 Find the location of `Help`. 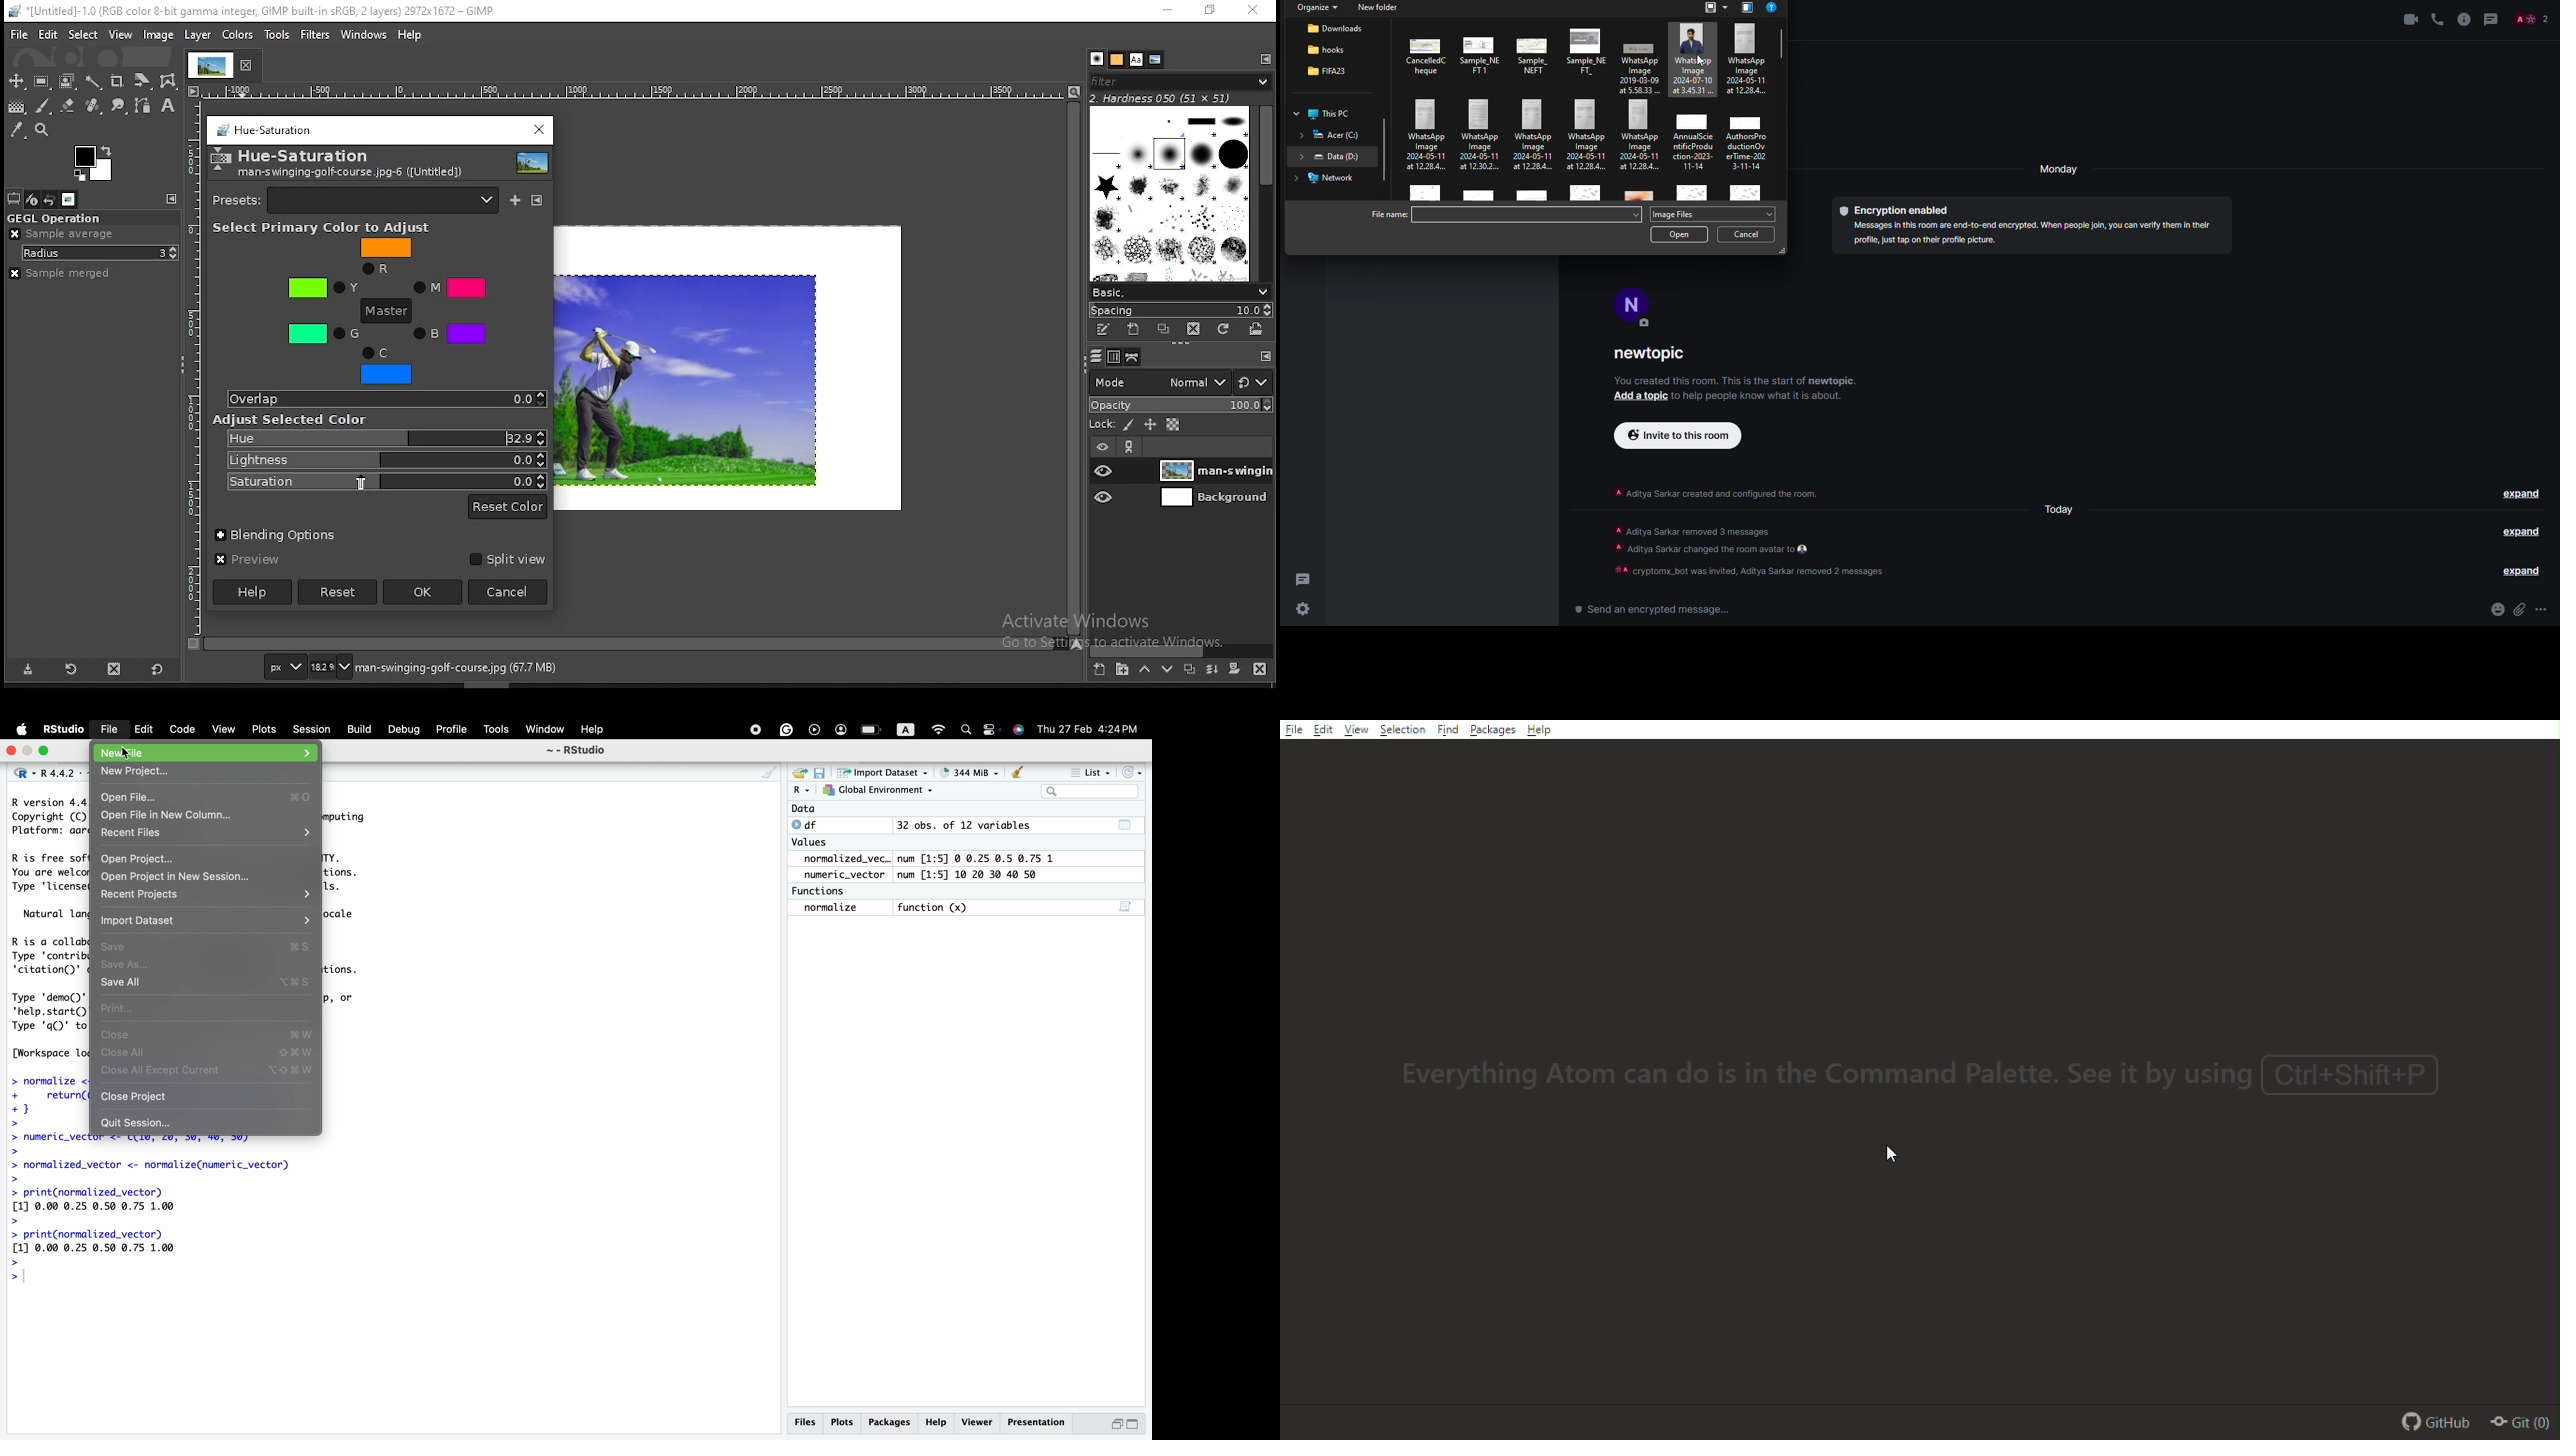

Help is located at coordinates (592, 731).